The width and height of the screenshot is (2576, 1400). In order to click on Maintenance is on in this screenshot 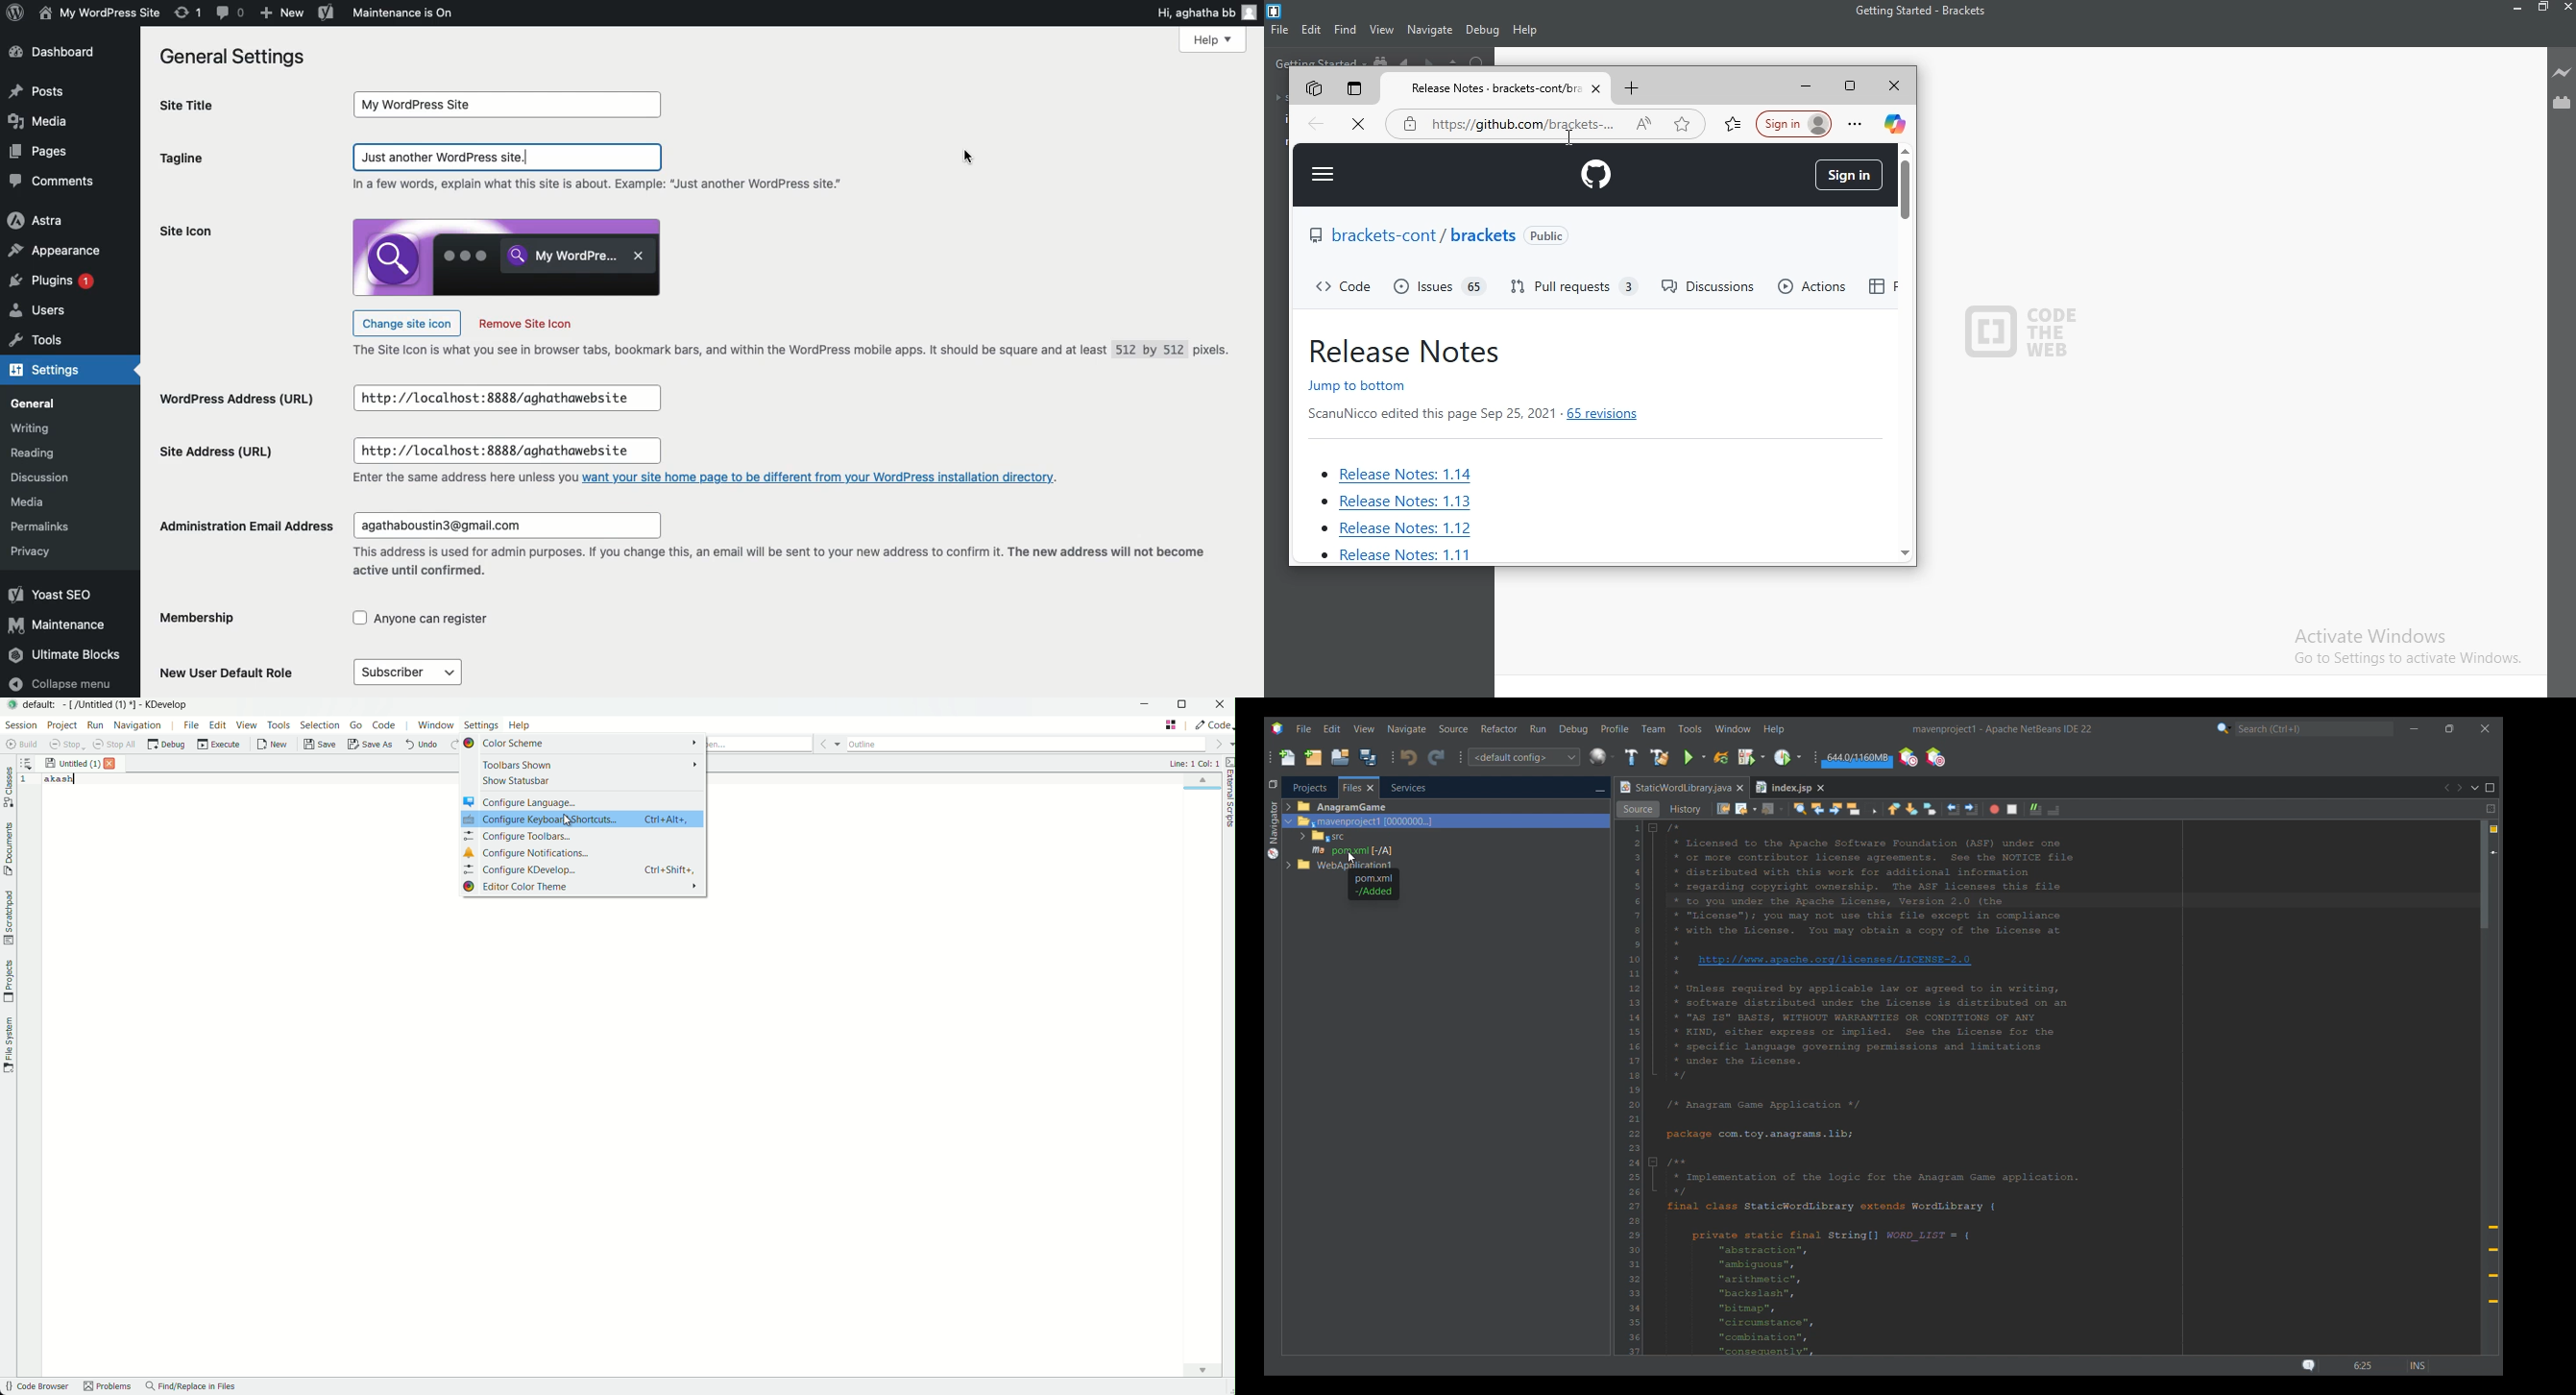, I will do `click(403, 12)`.